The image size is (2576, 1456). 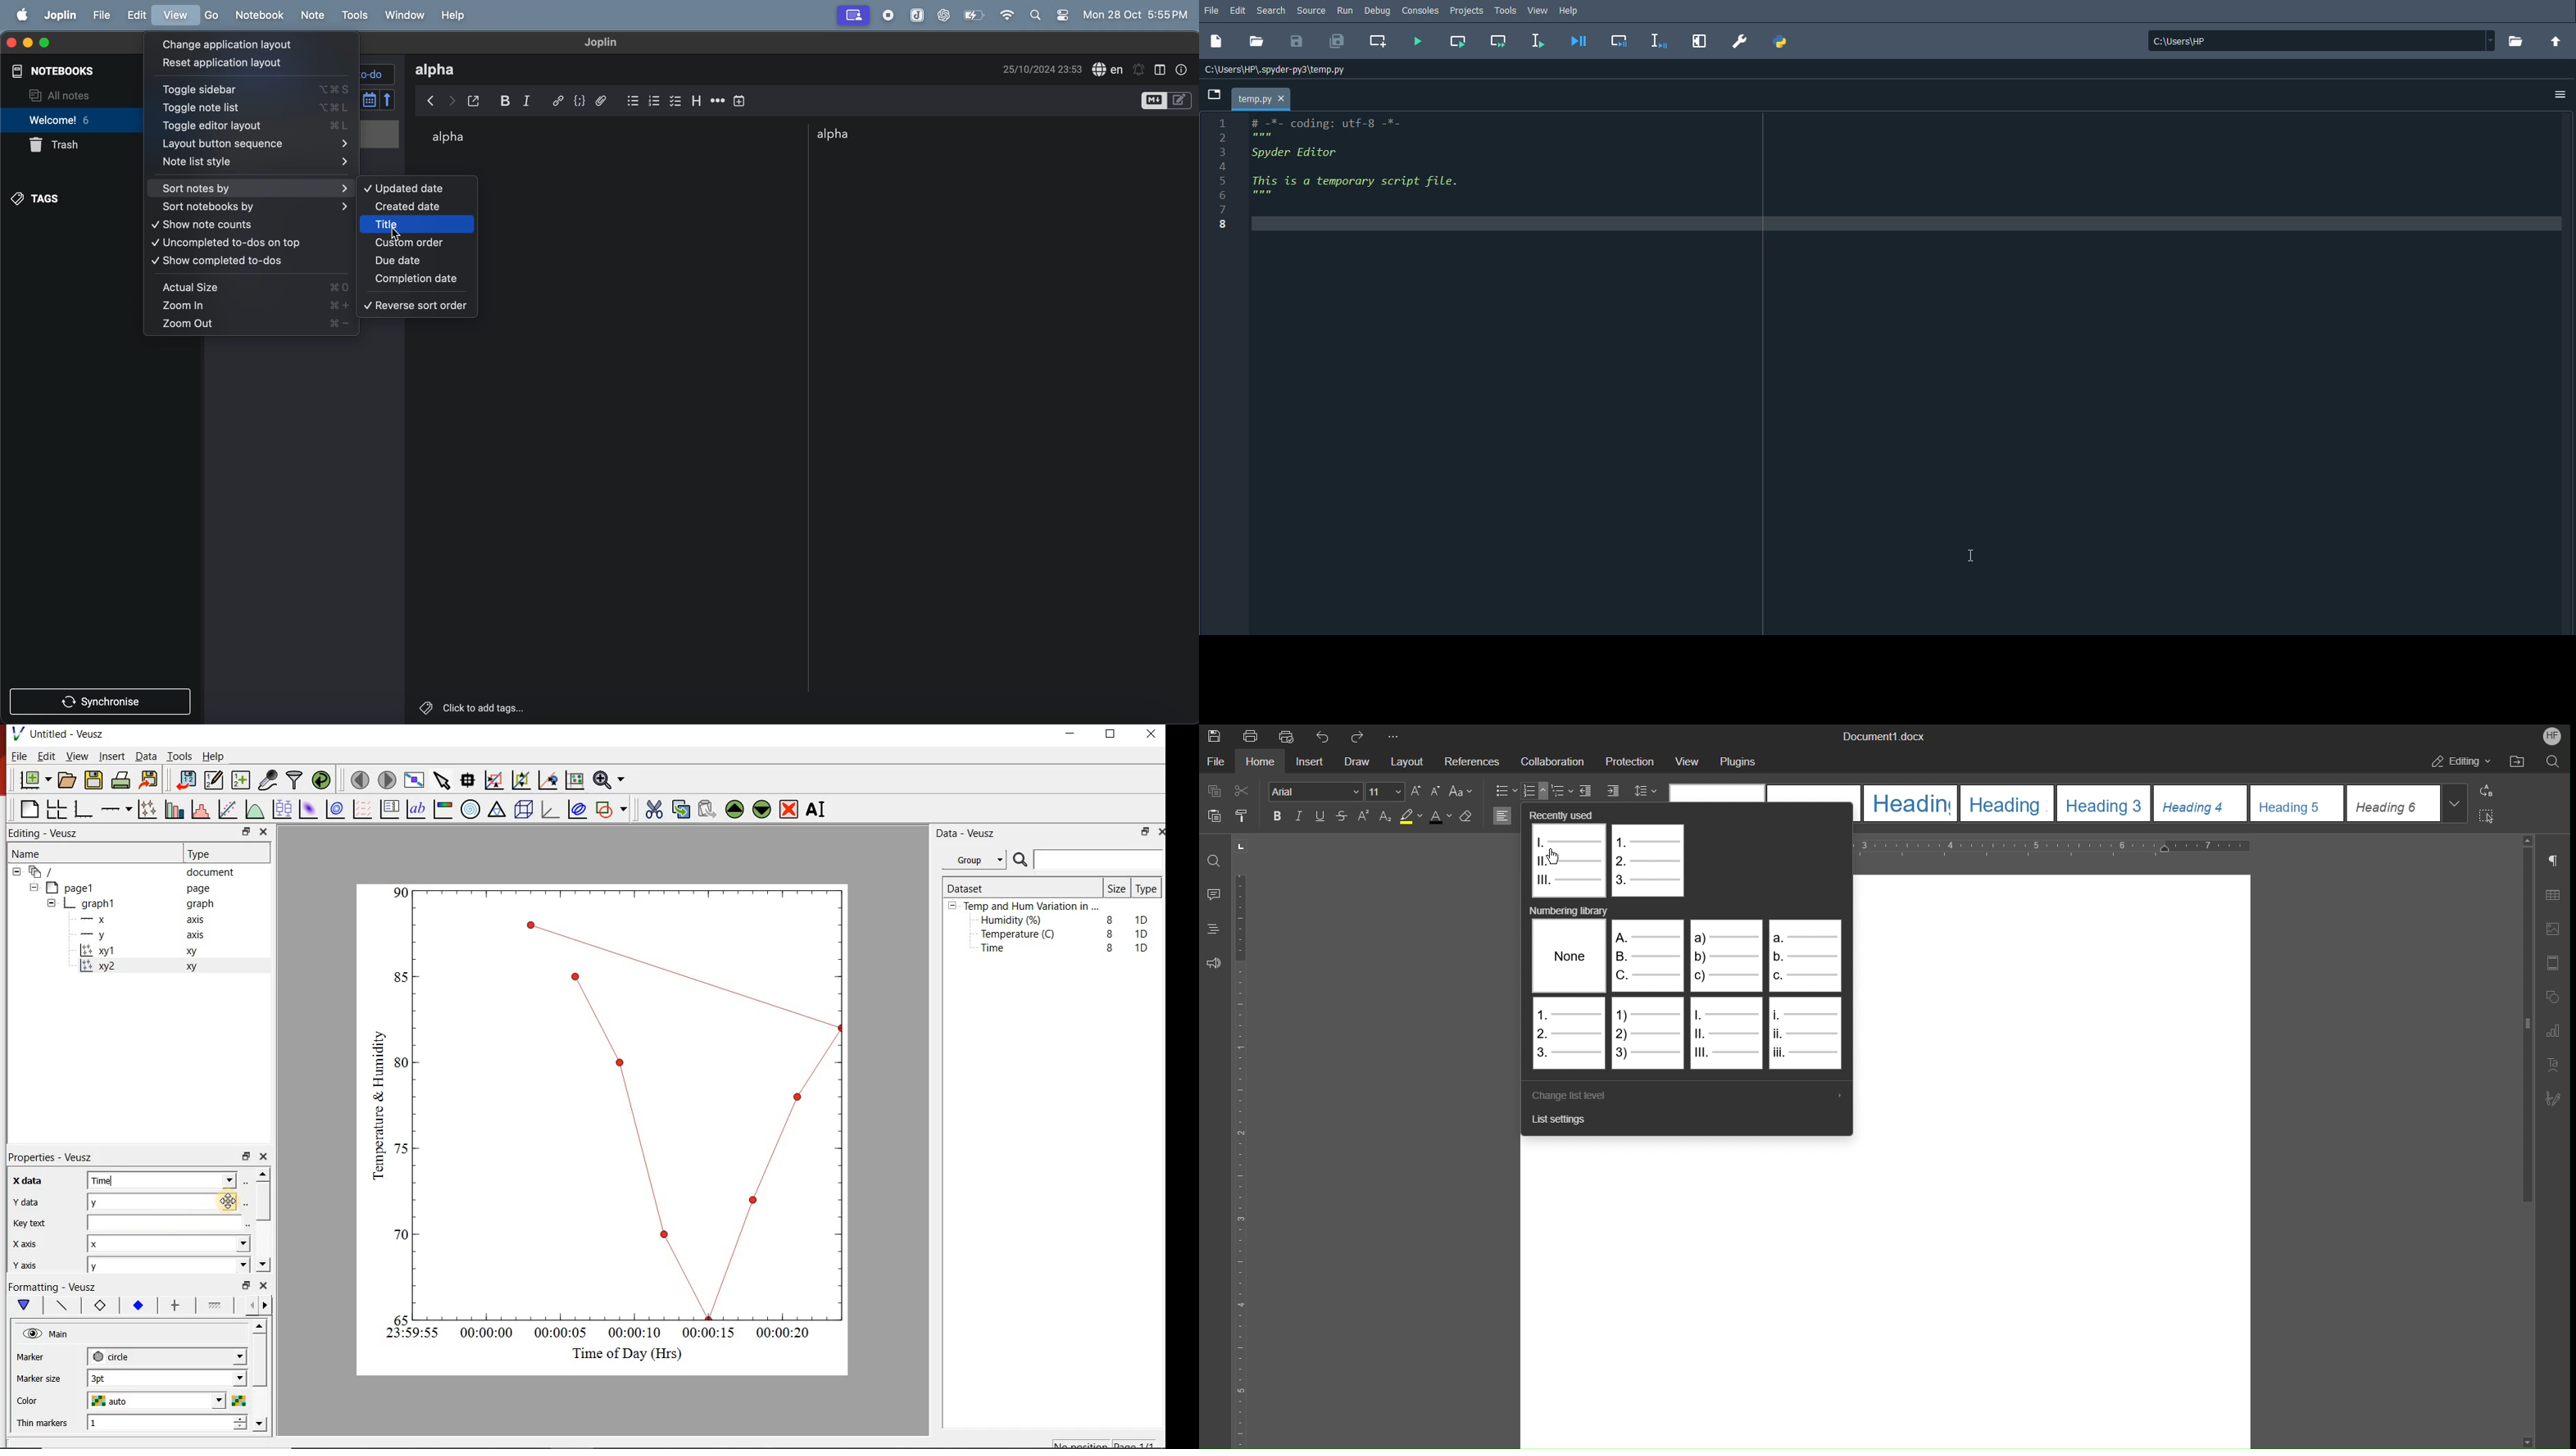 What do you see at coordinates (256, 145) in the screenshot?
I see `layout button sequence` at bounding box center [256, 145].